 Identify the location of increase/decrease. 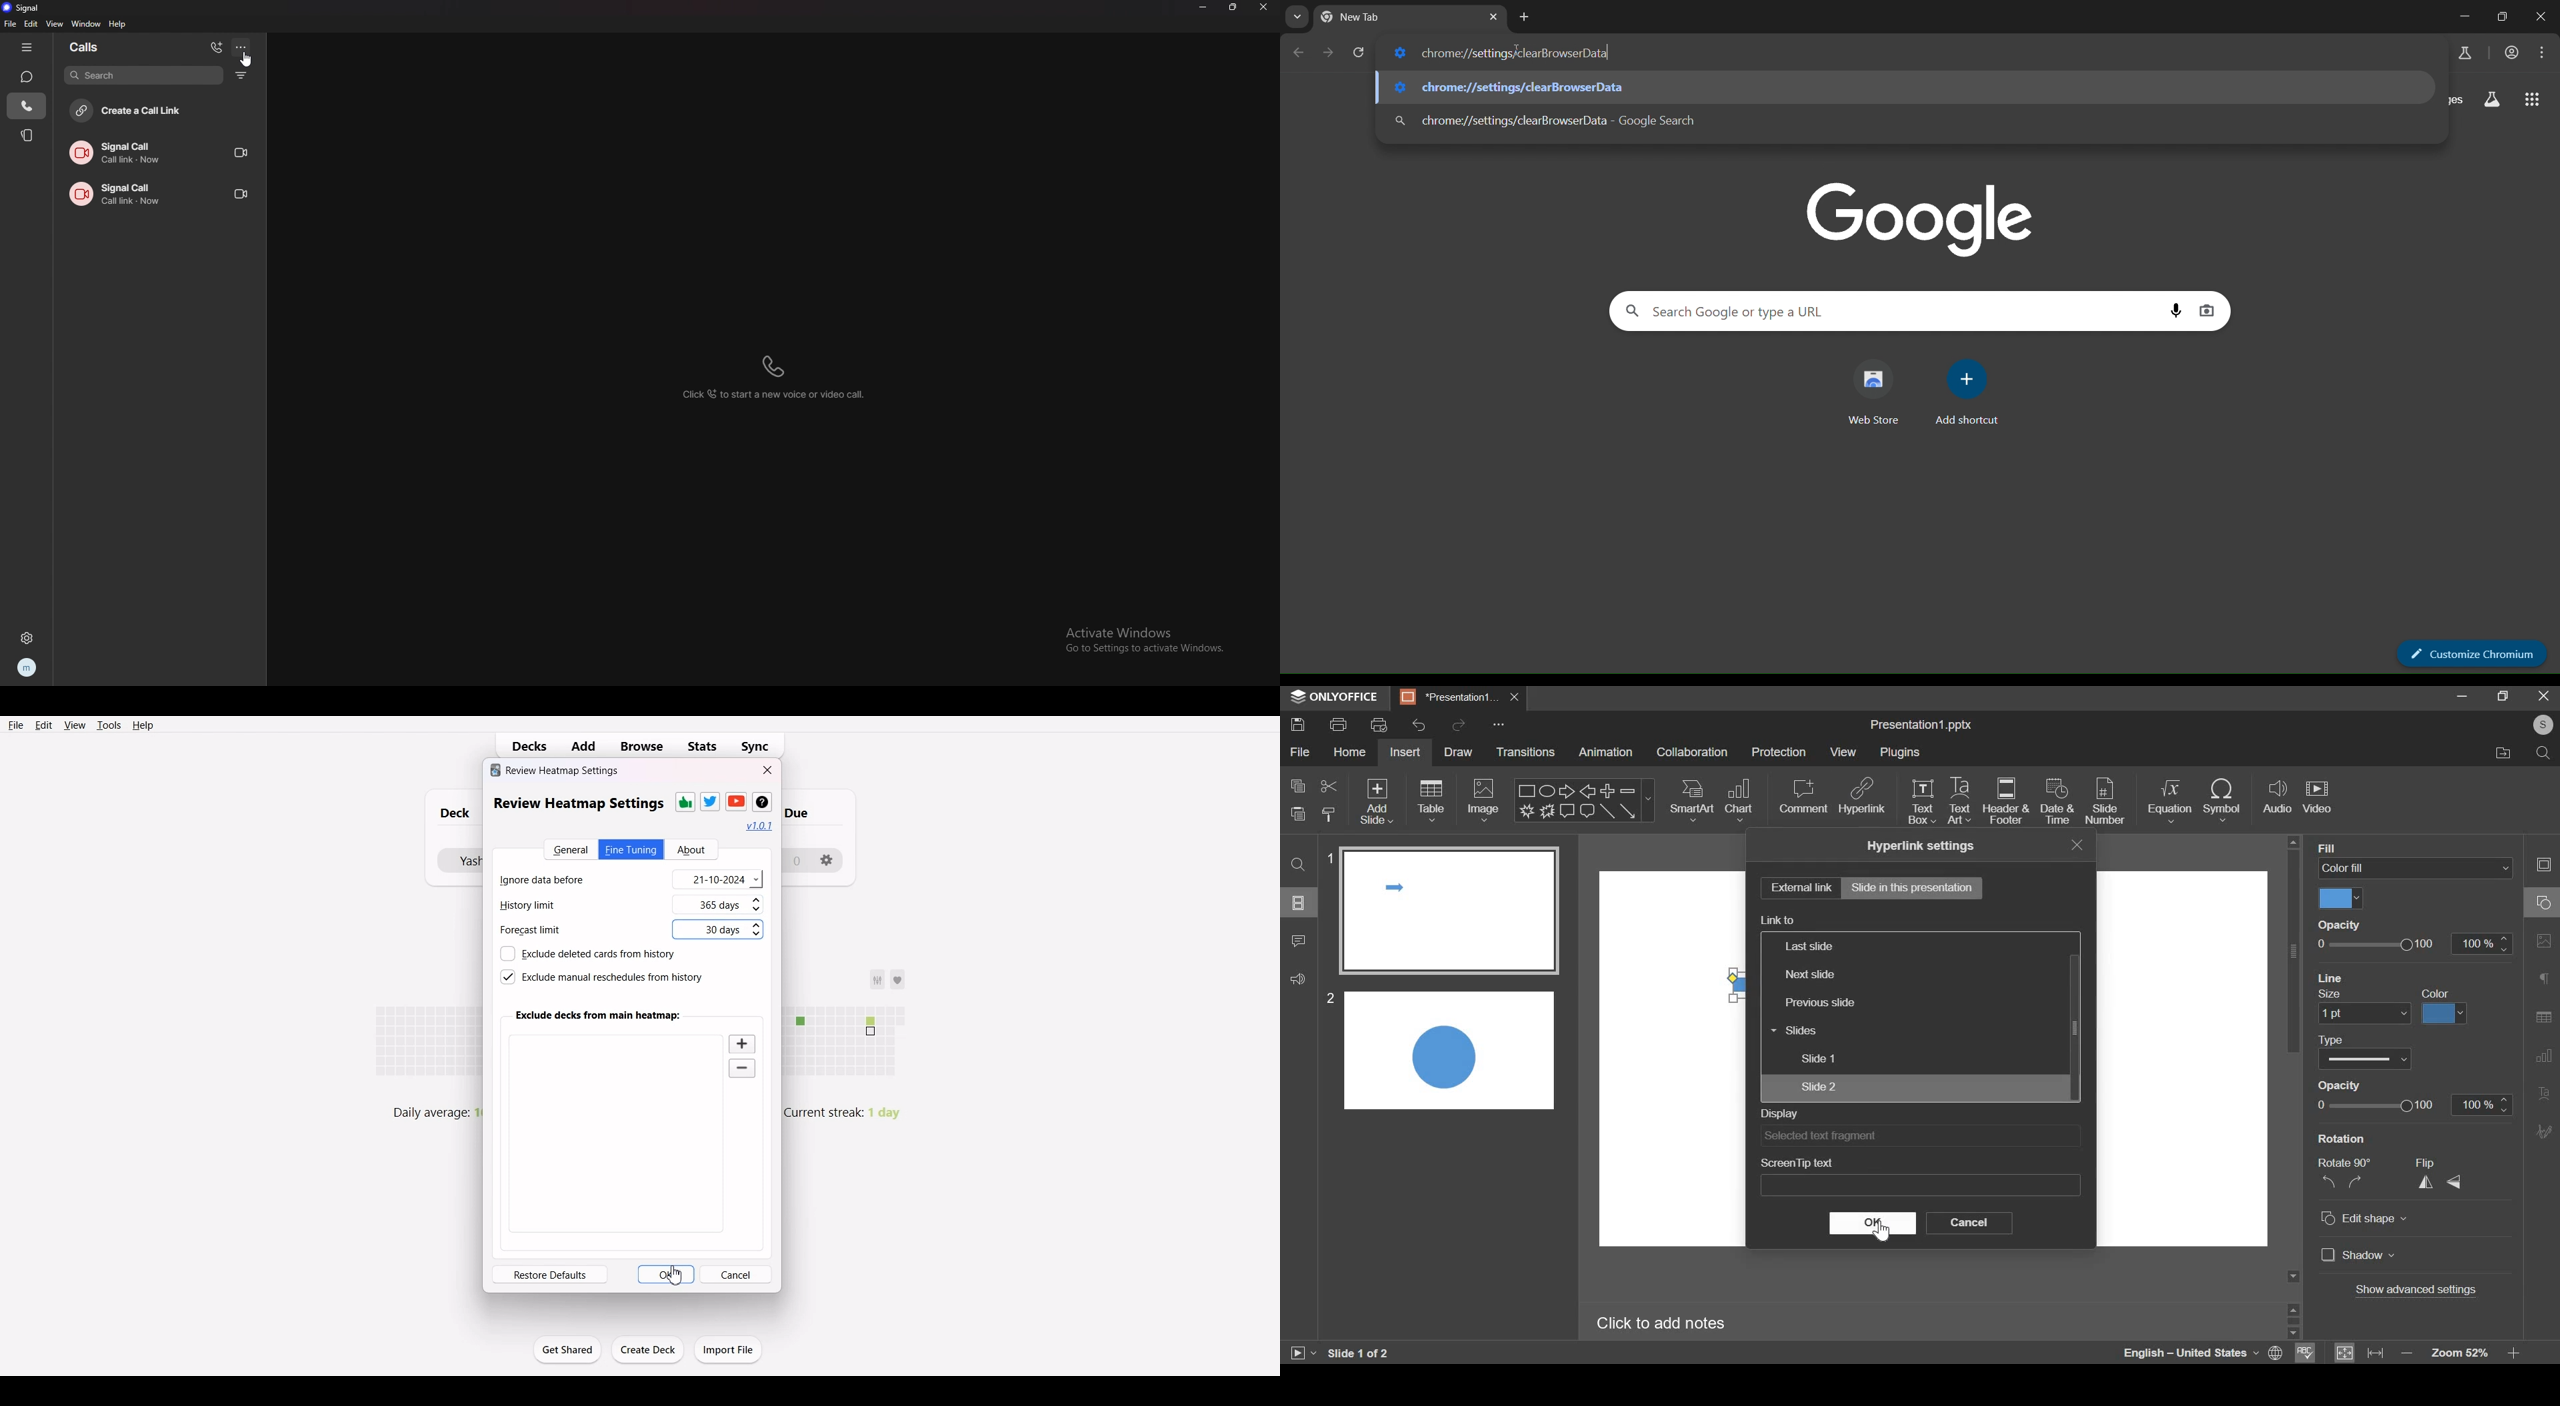
(2482, 1106).